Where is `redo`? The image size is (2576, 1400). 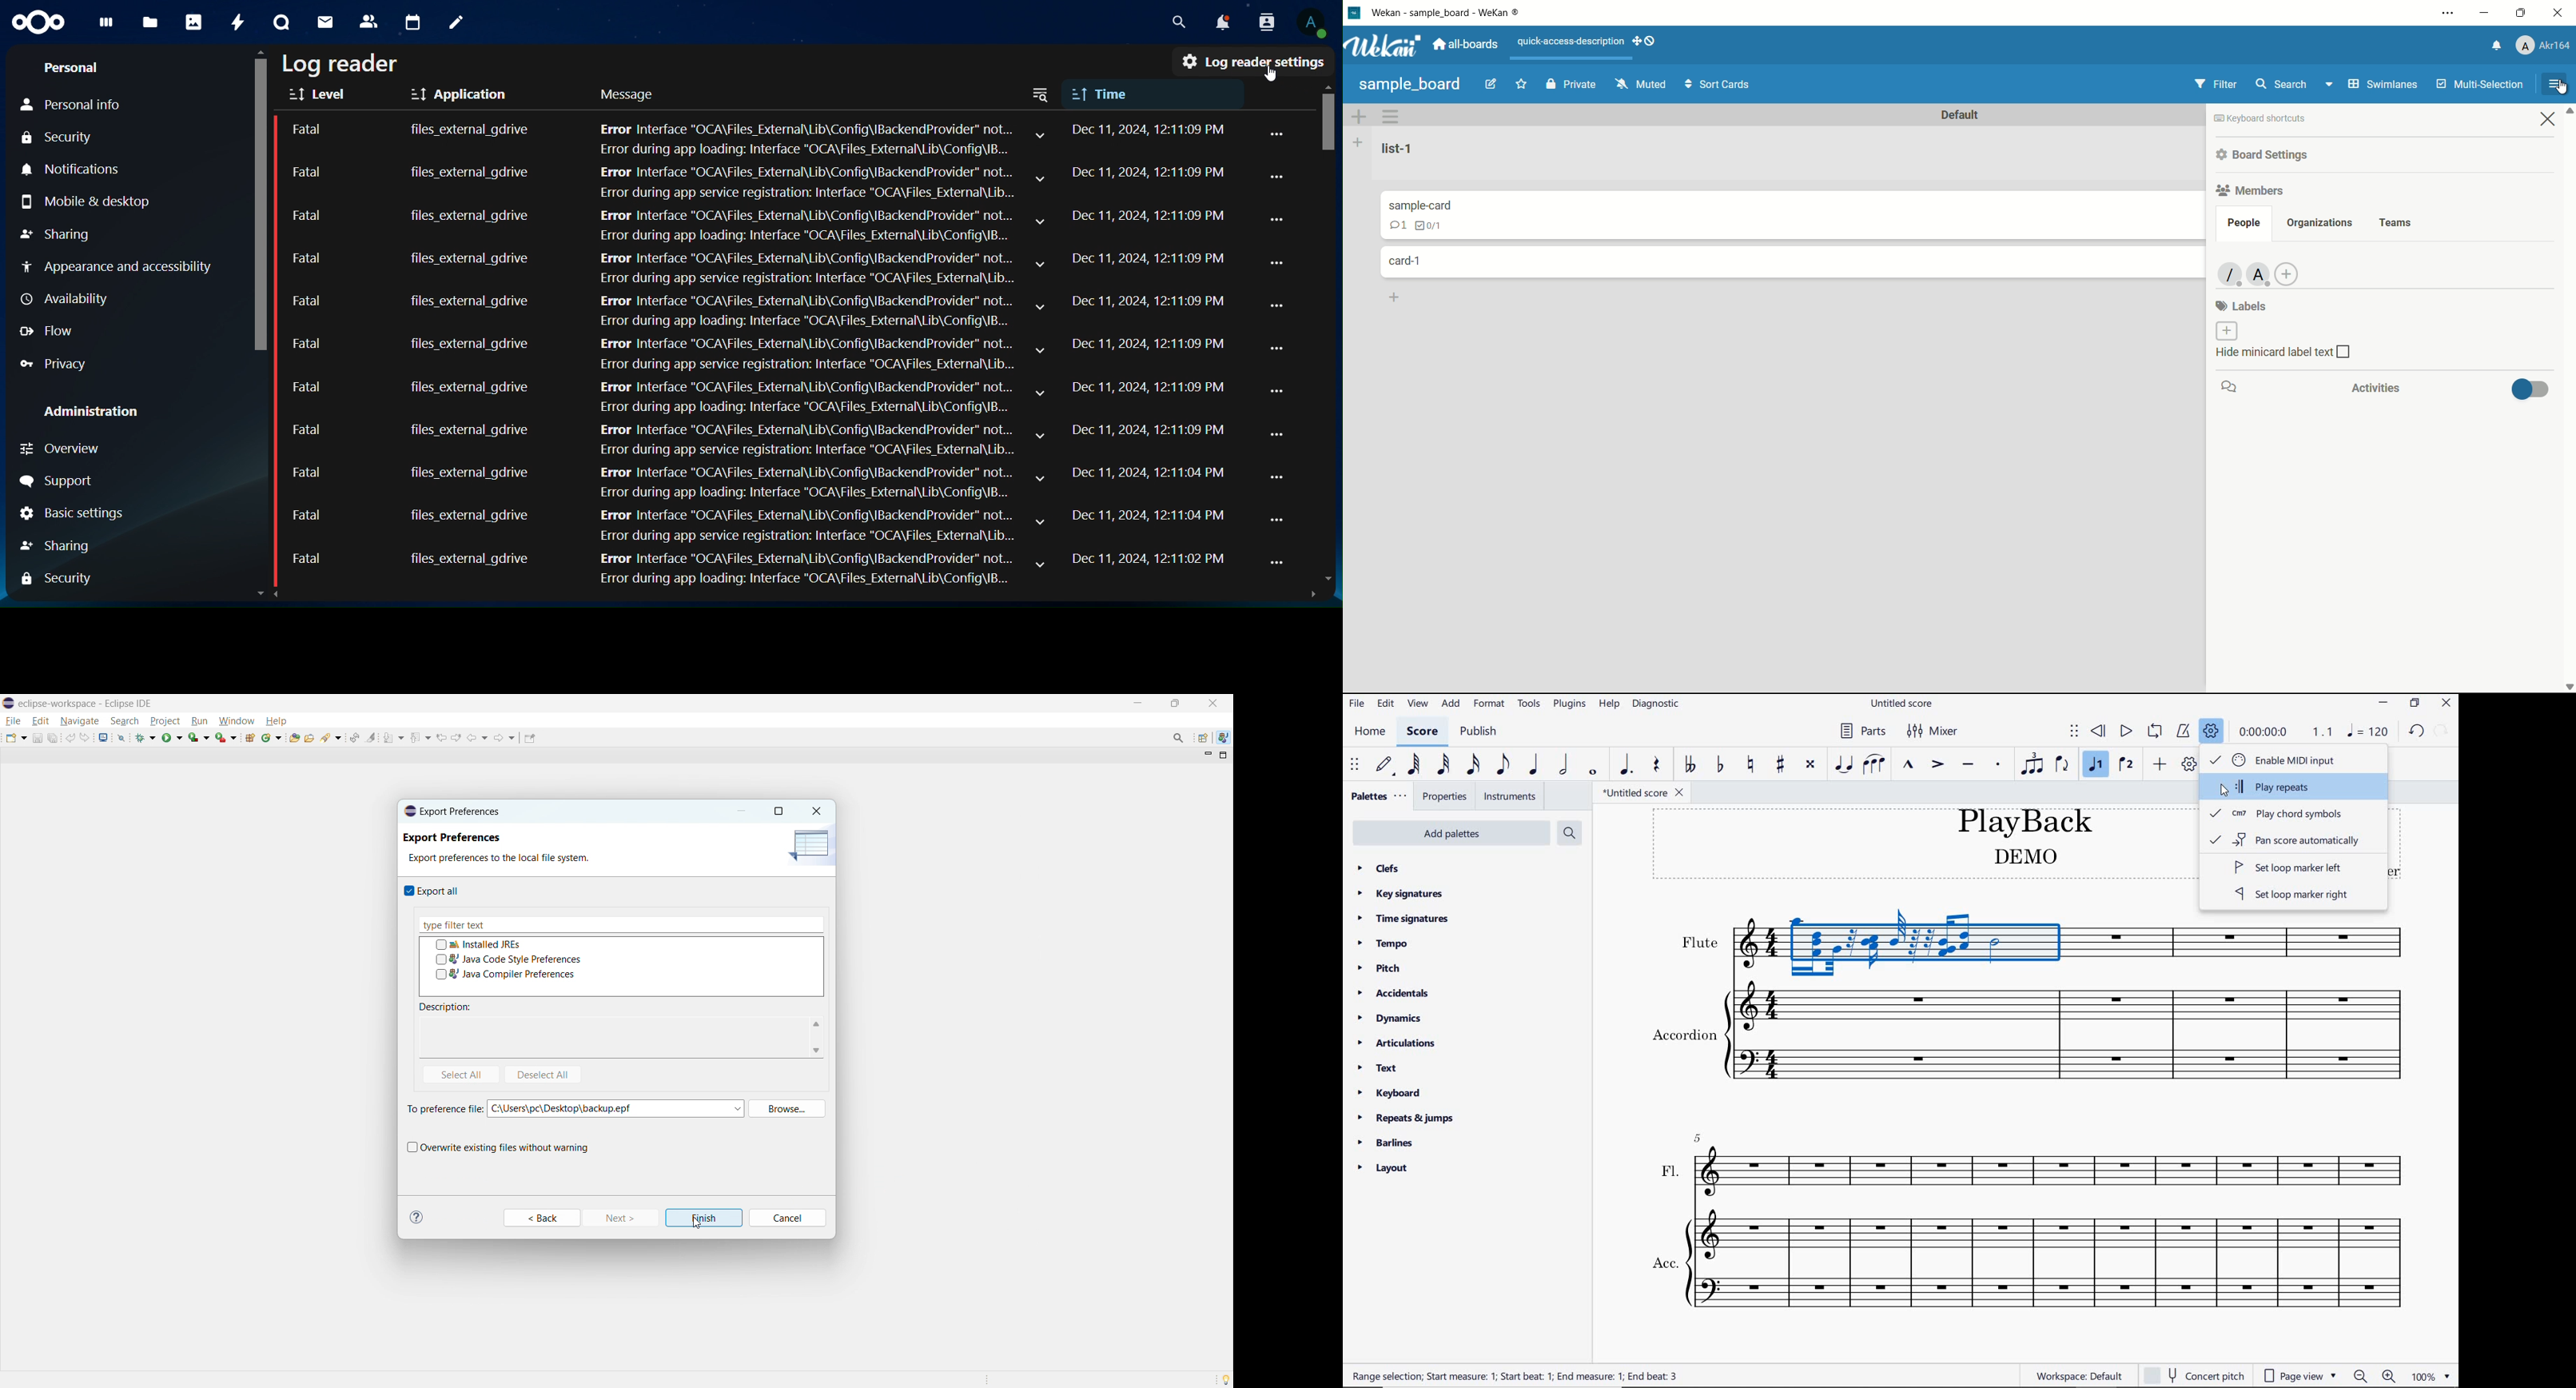
redo is located at coordinates (2442, 730).